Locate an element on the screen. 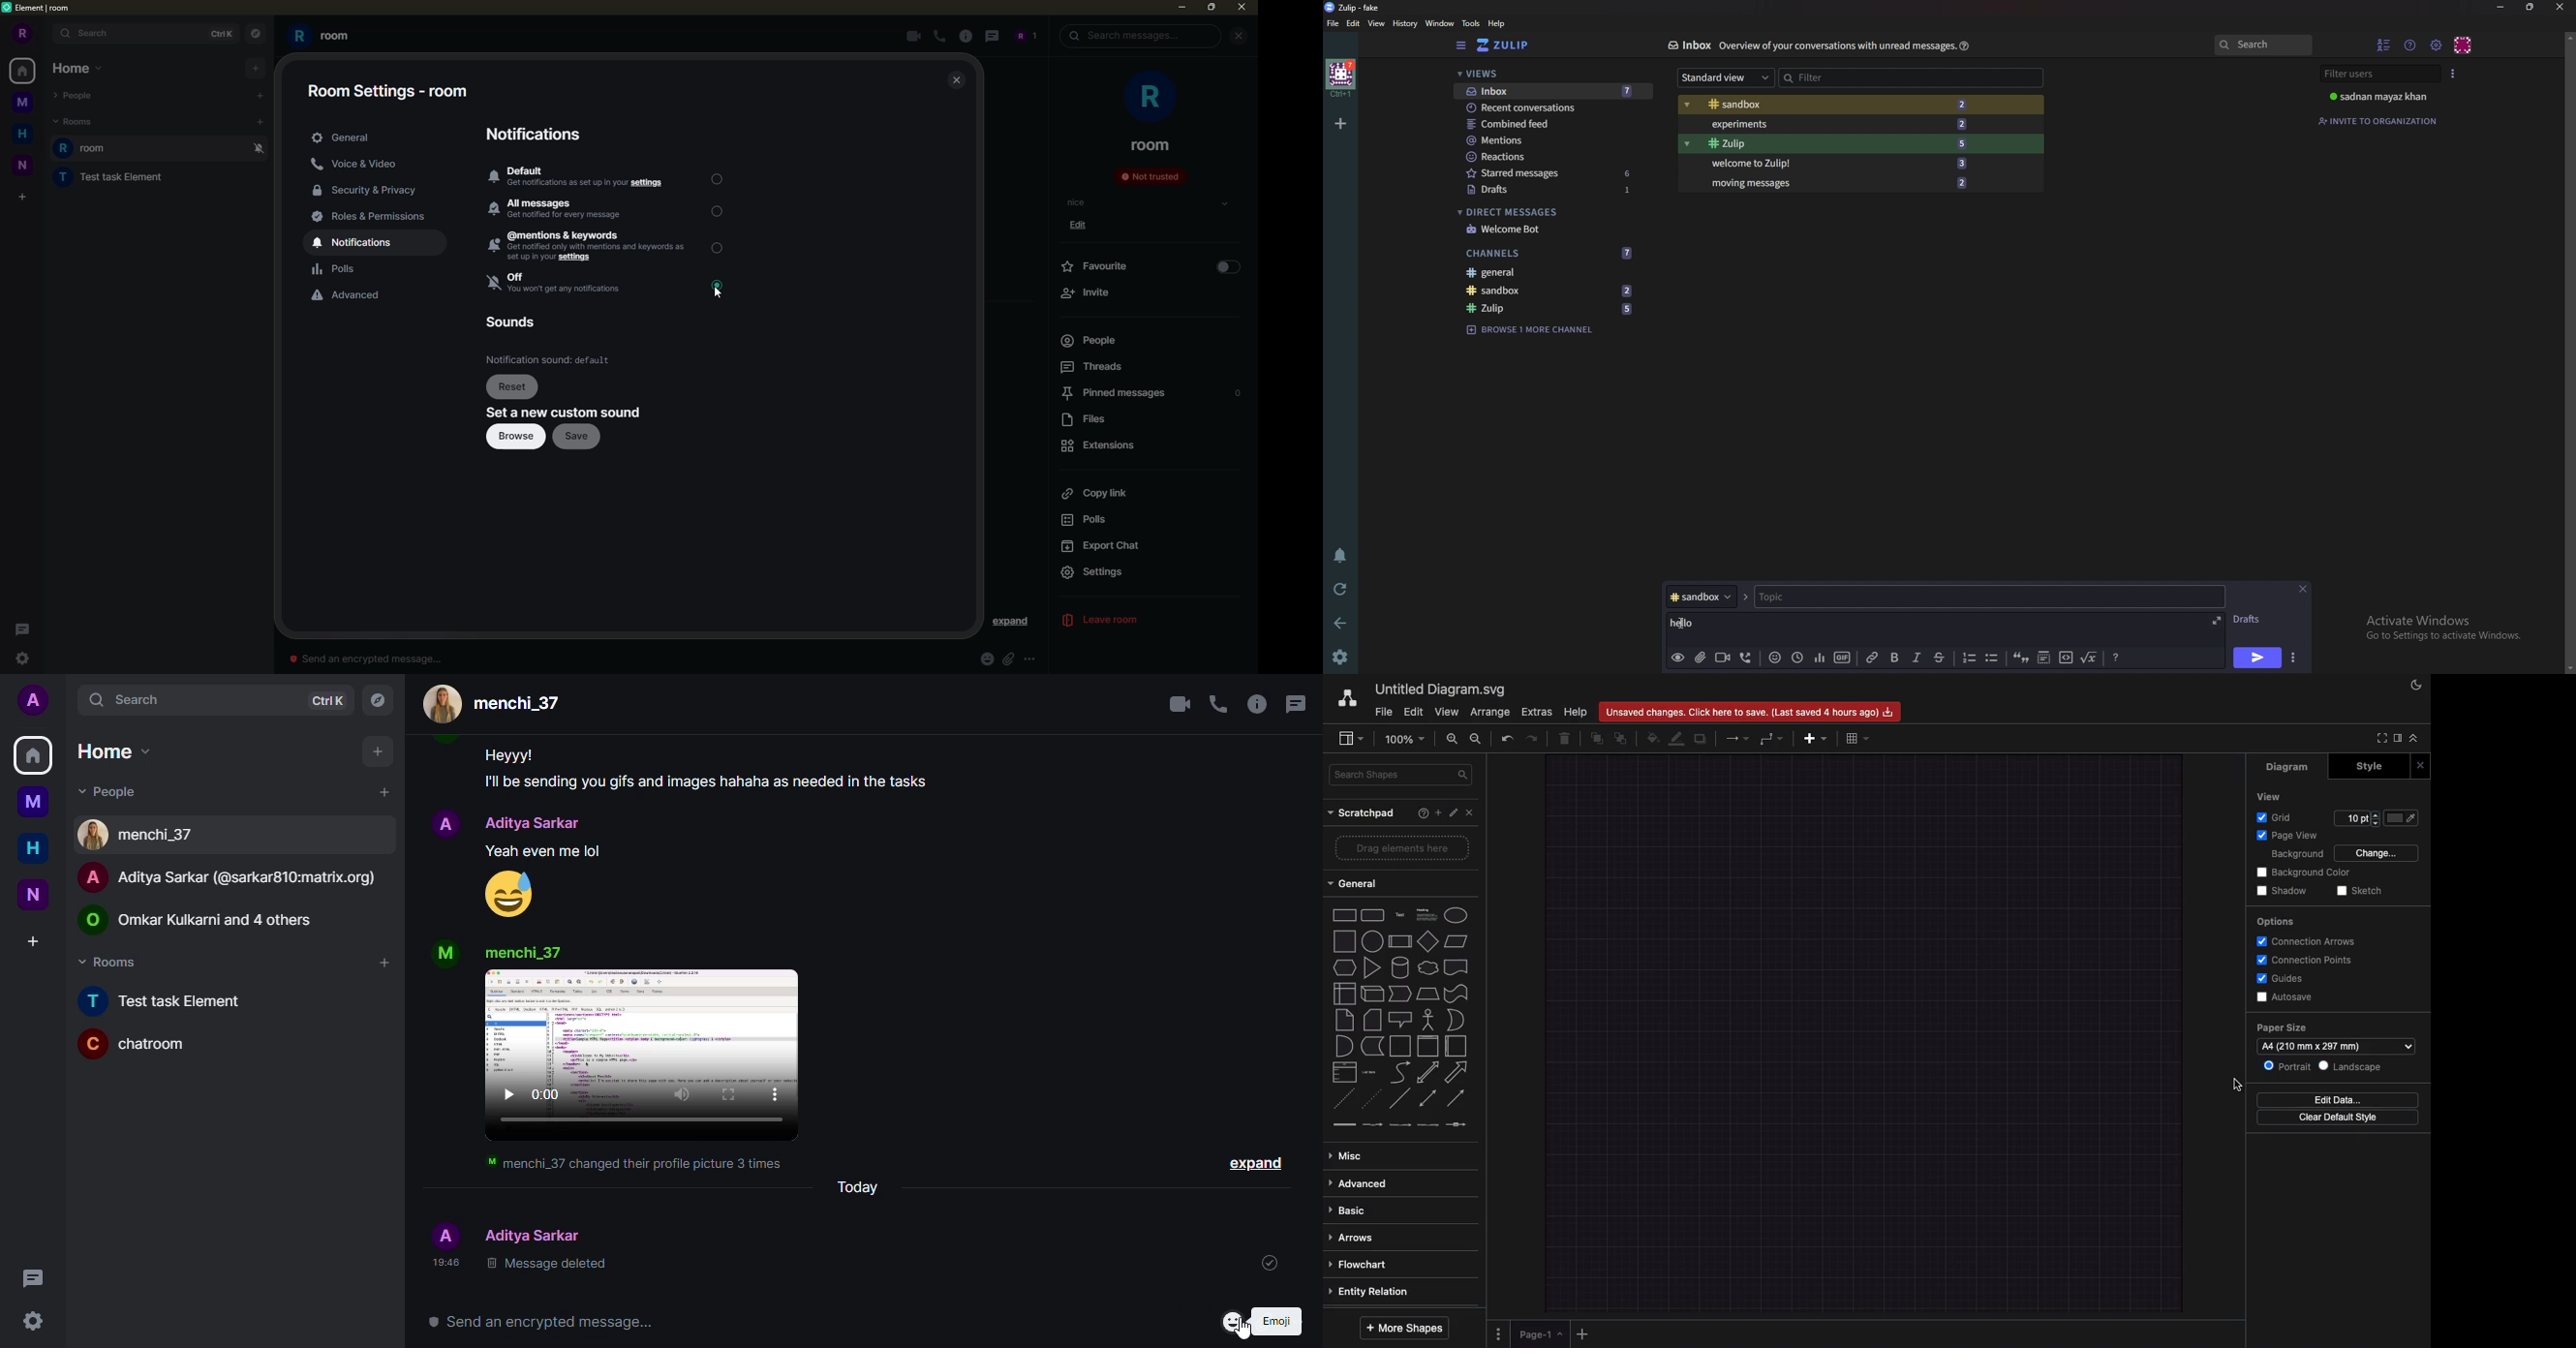 Image resolution: width=2576 pixels, height=1372 pixels. pinned messages is located at coordinates (1112, 393).